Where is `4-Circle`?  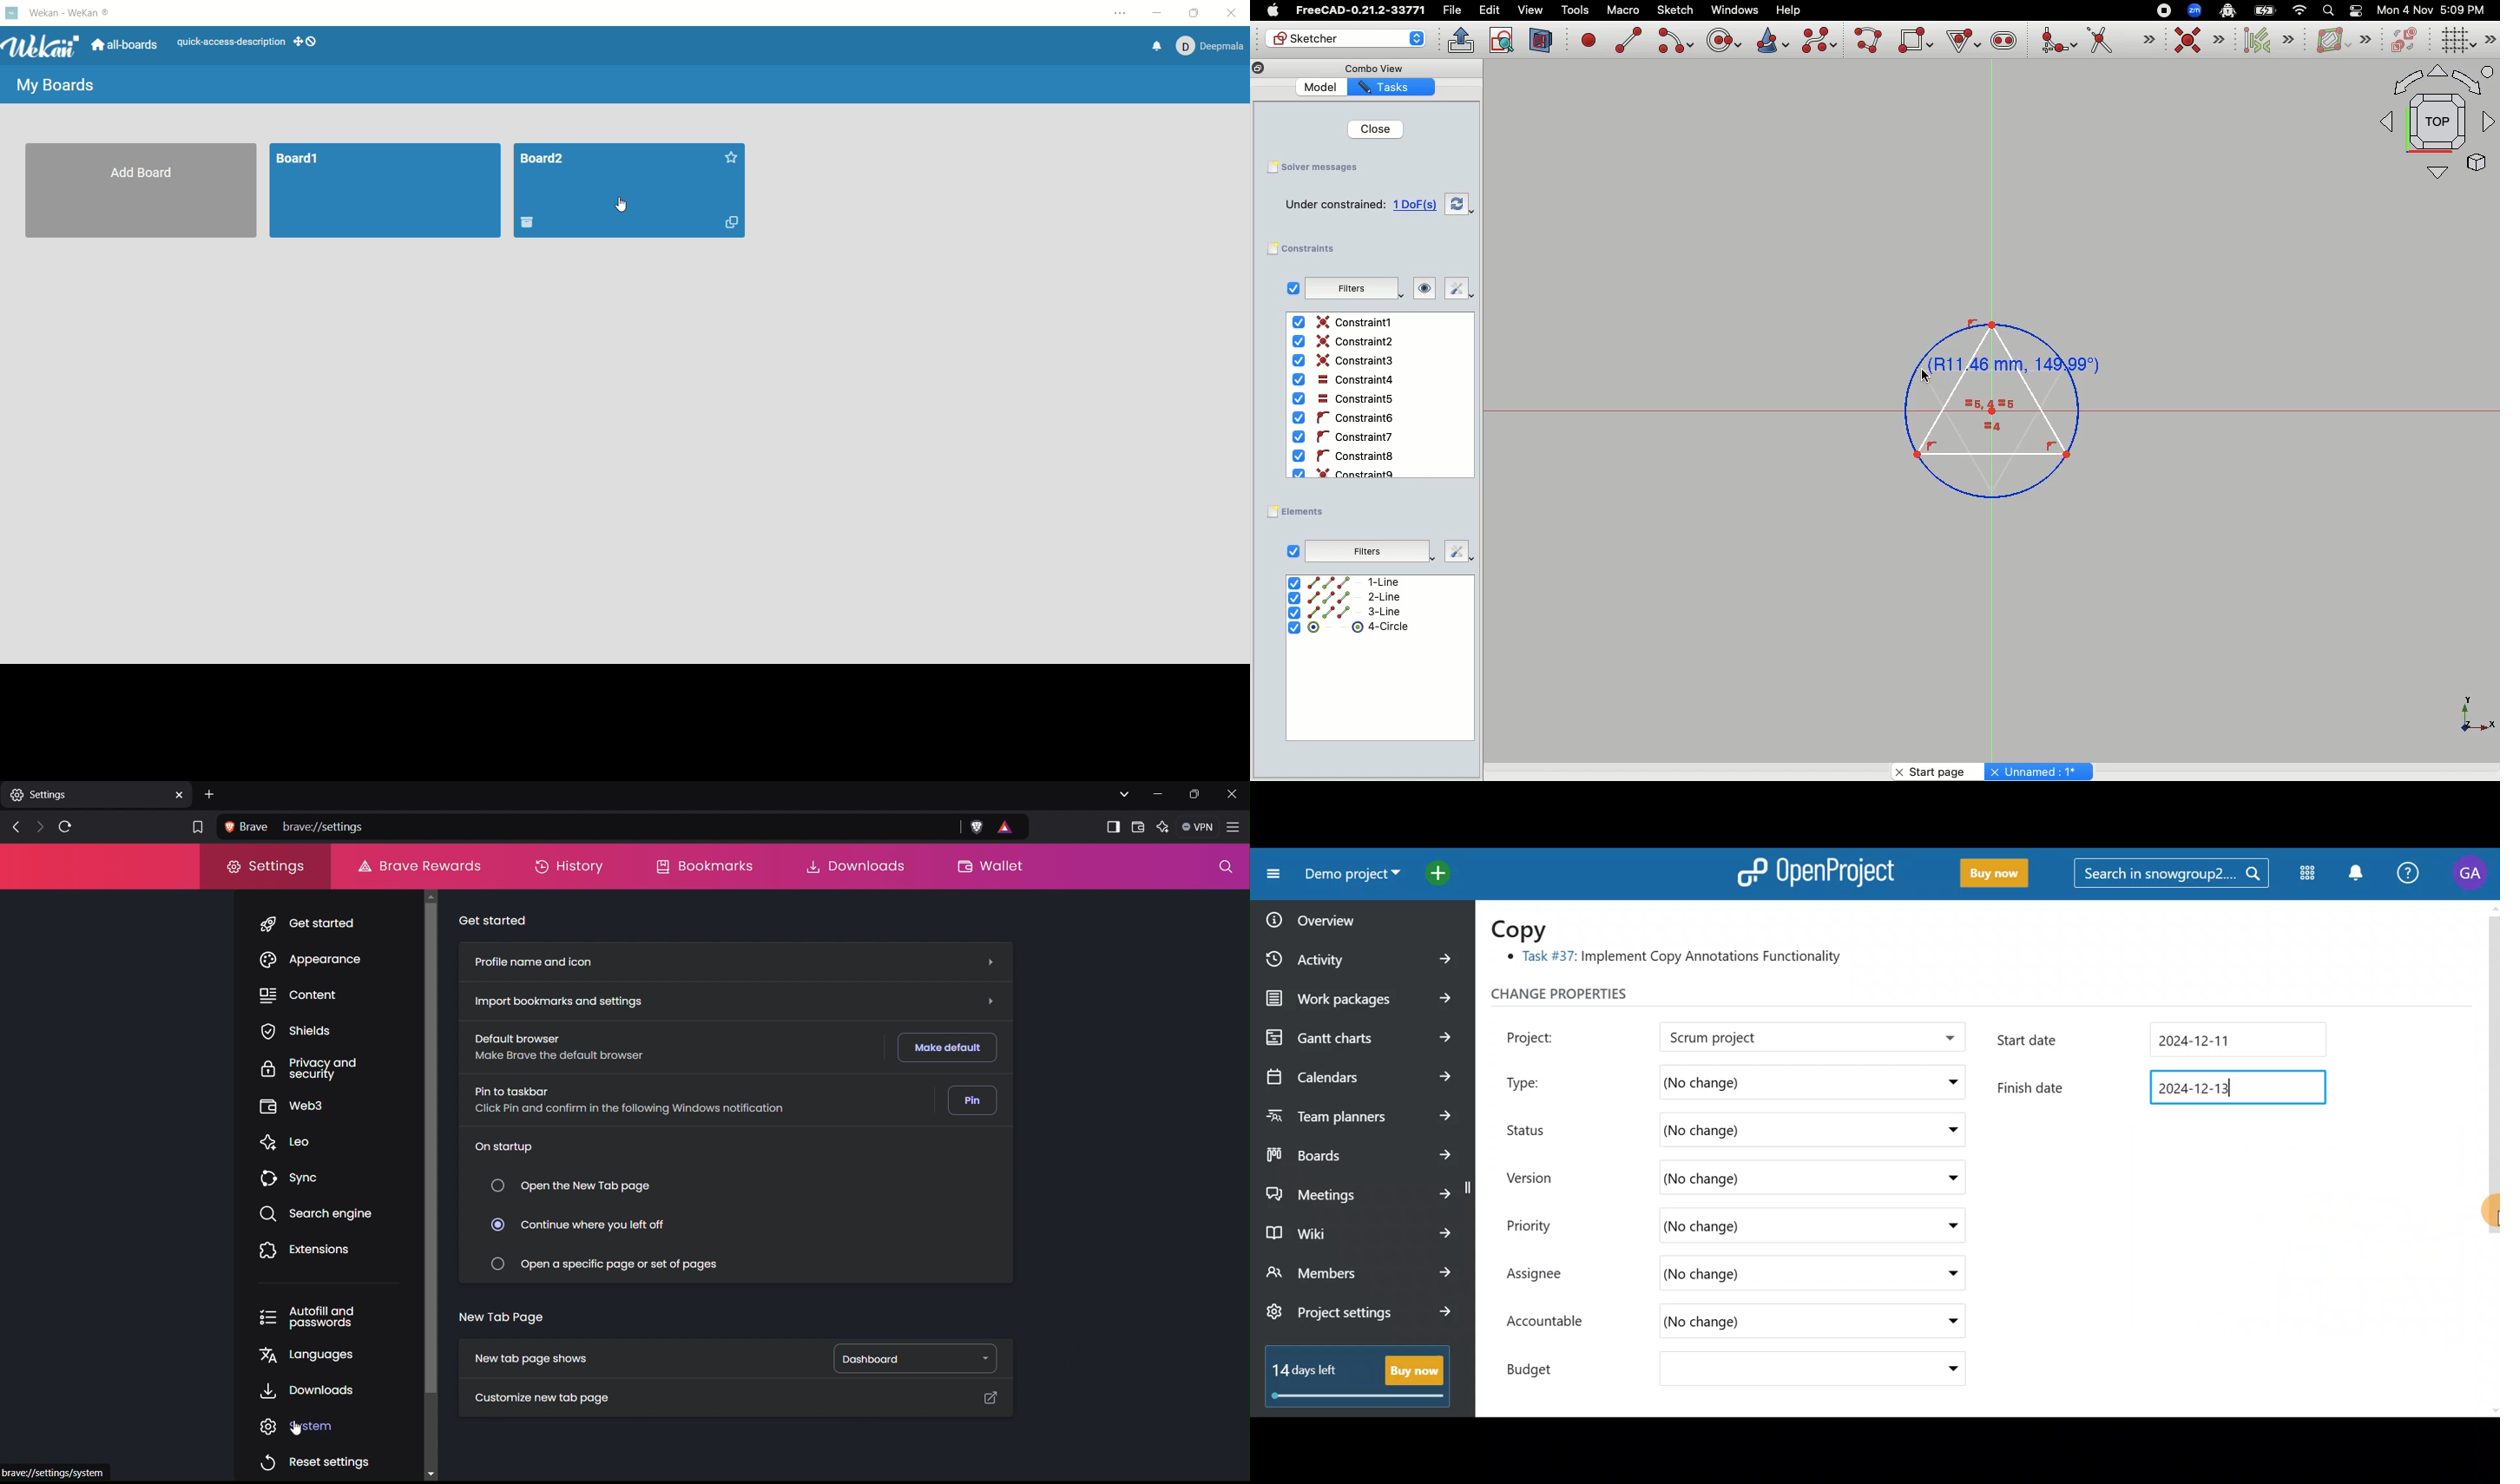
4-Circle is located at coordinates (1348, 630).